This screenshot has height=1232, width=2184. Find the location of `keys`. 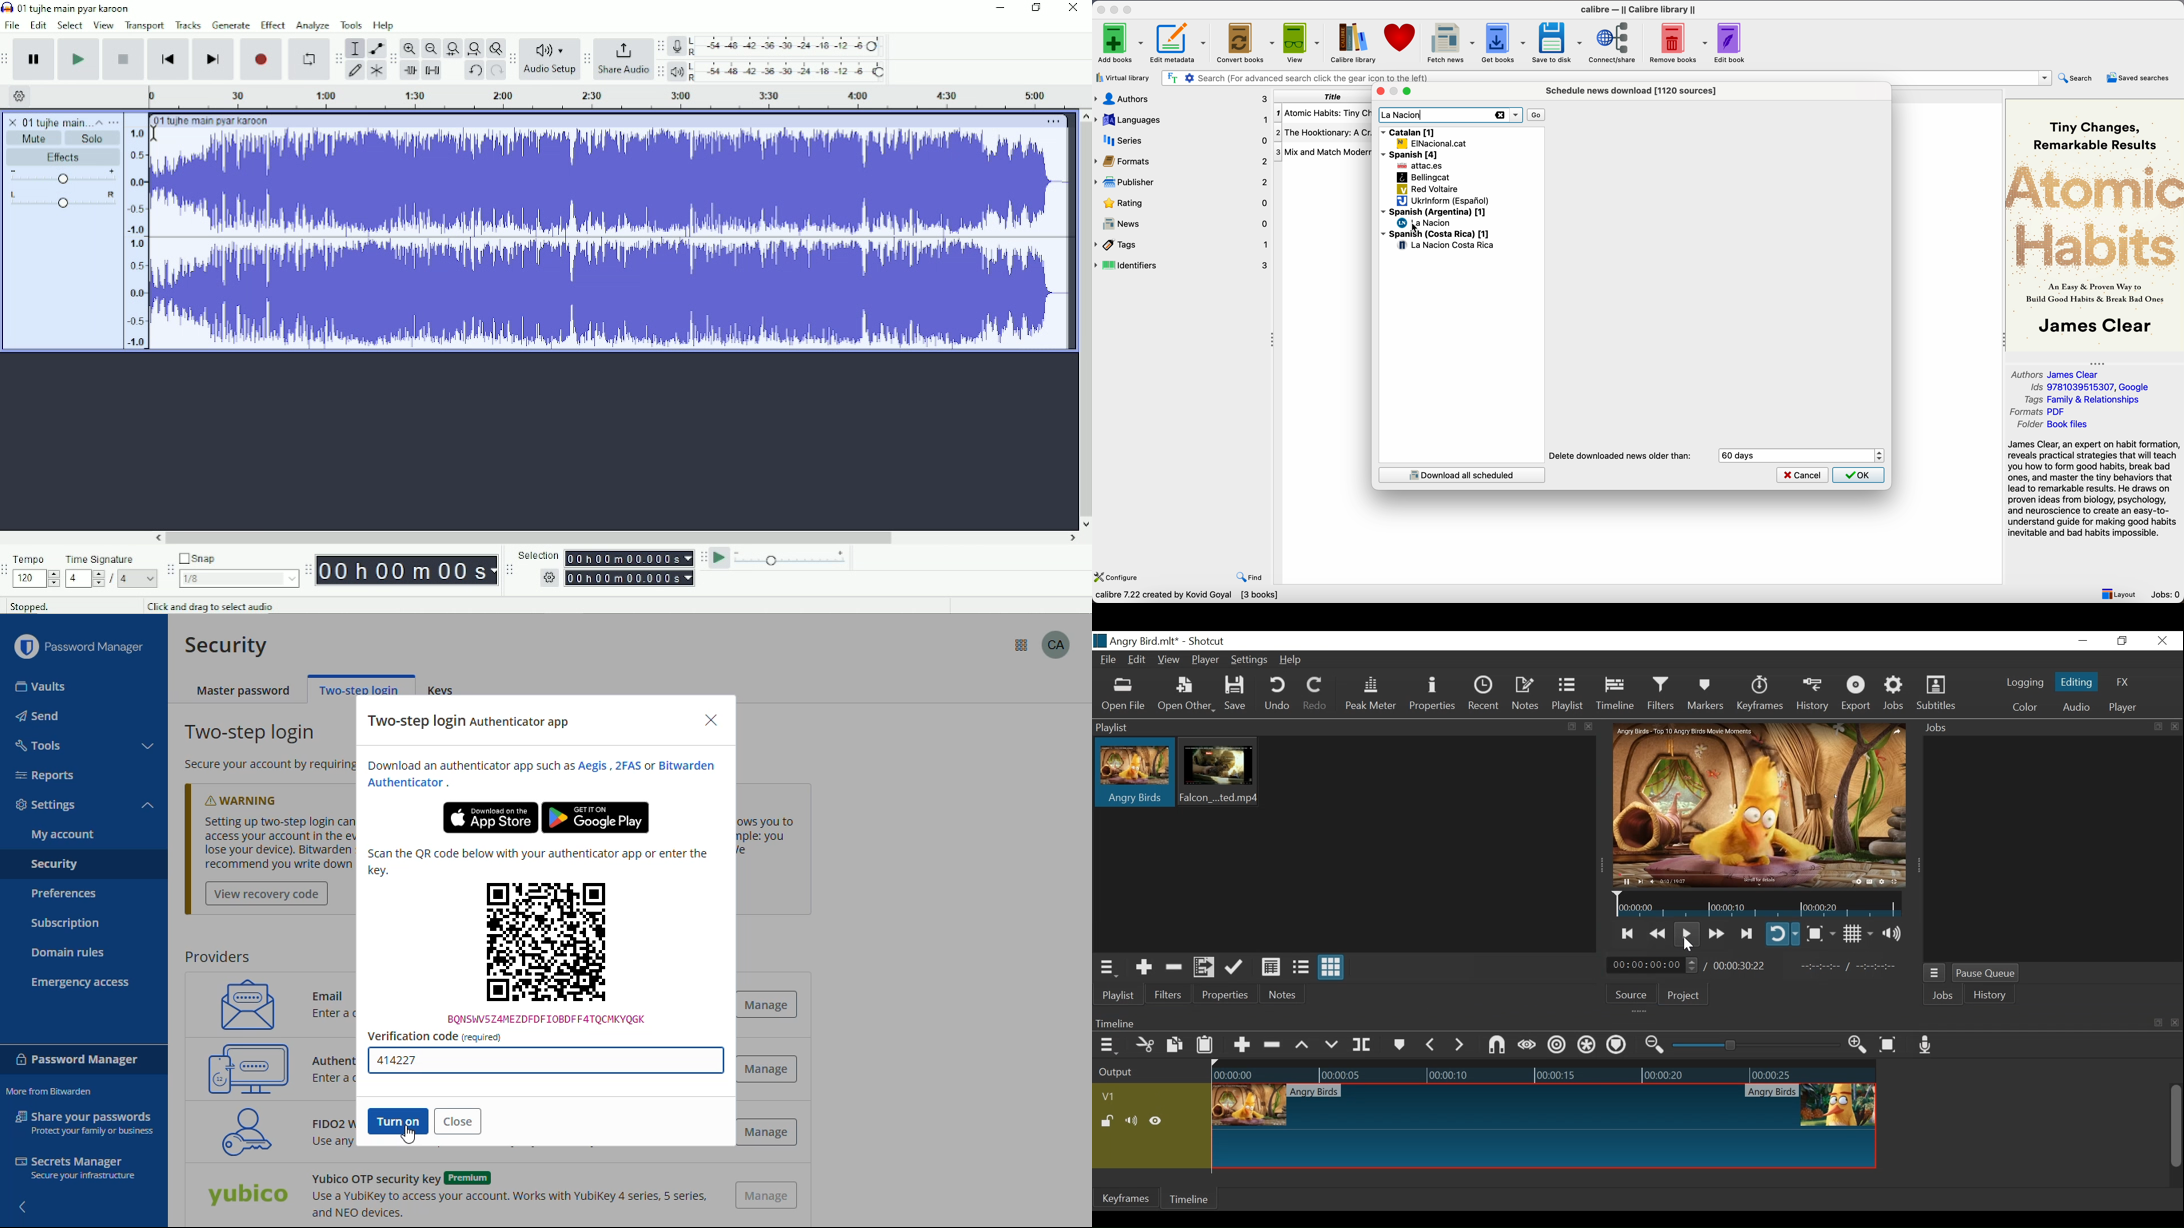

keys is located at coordinates (445, 692).